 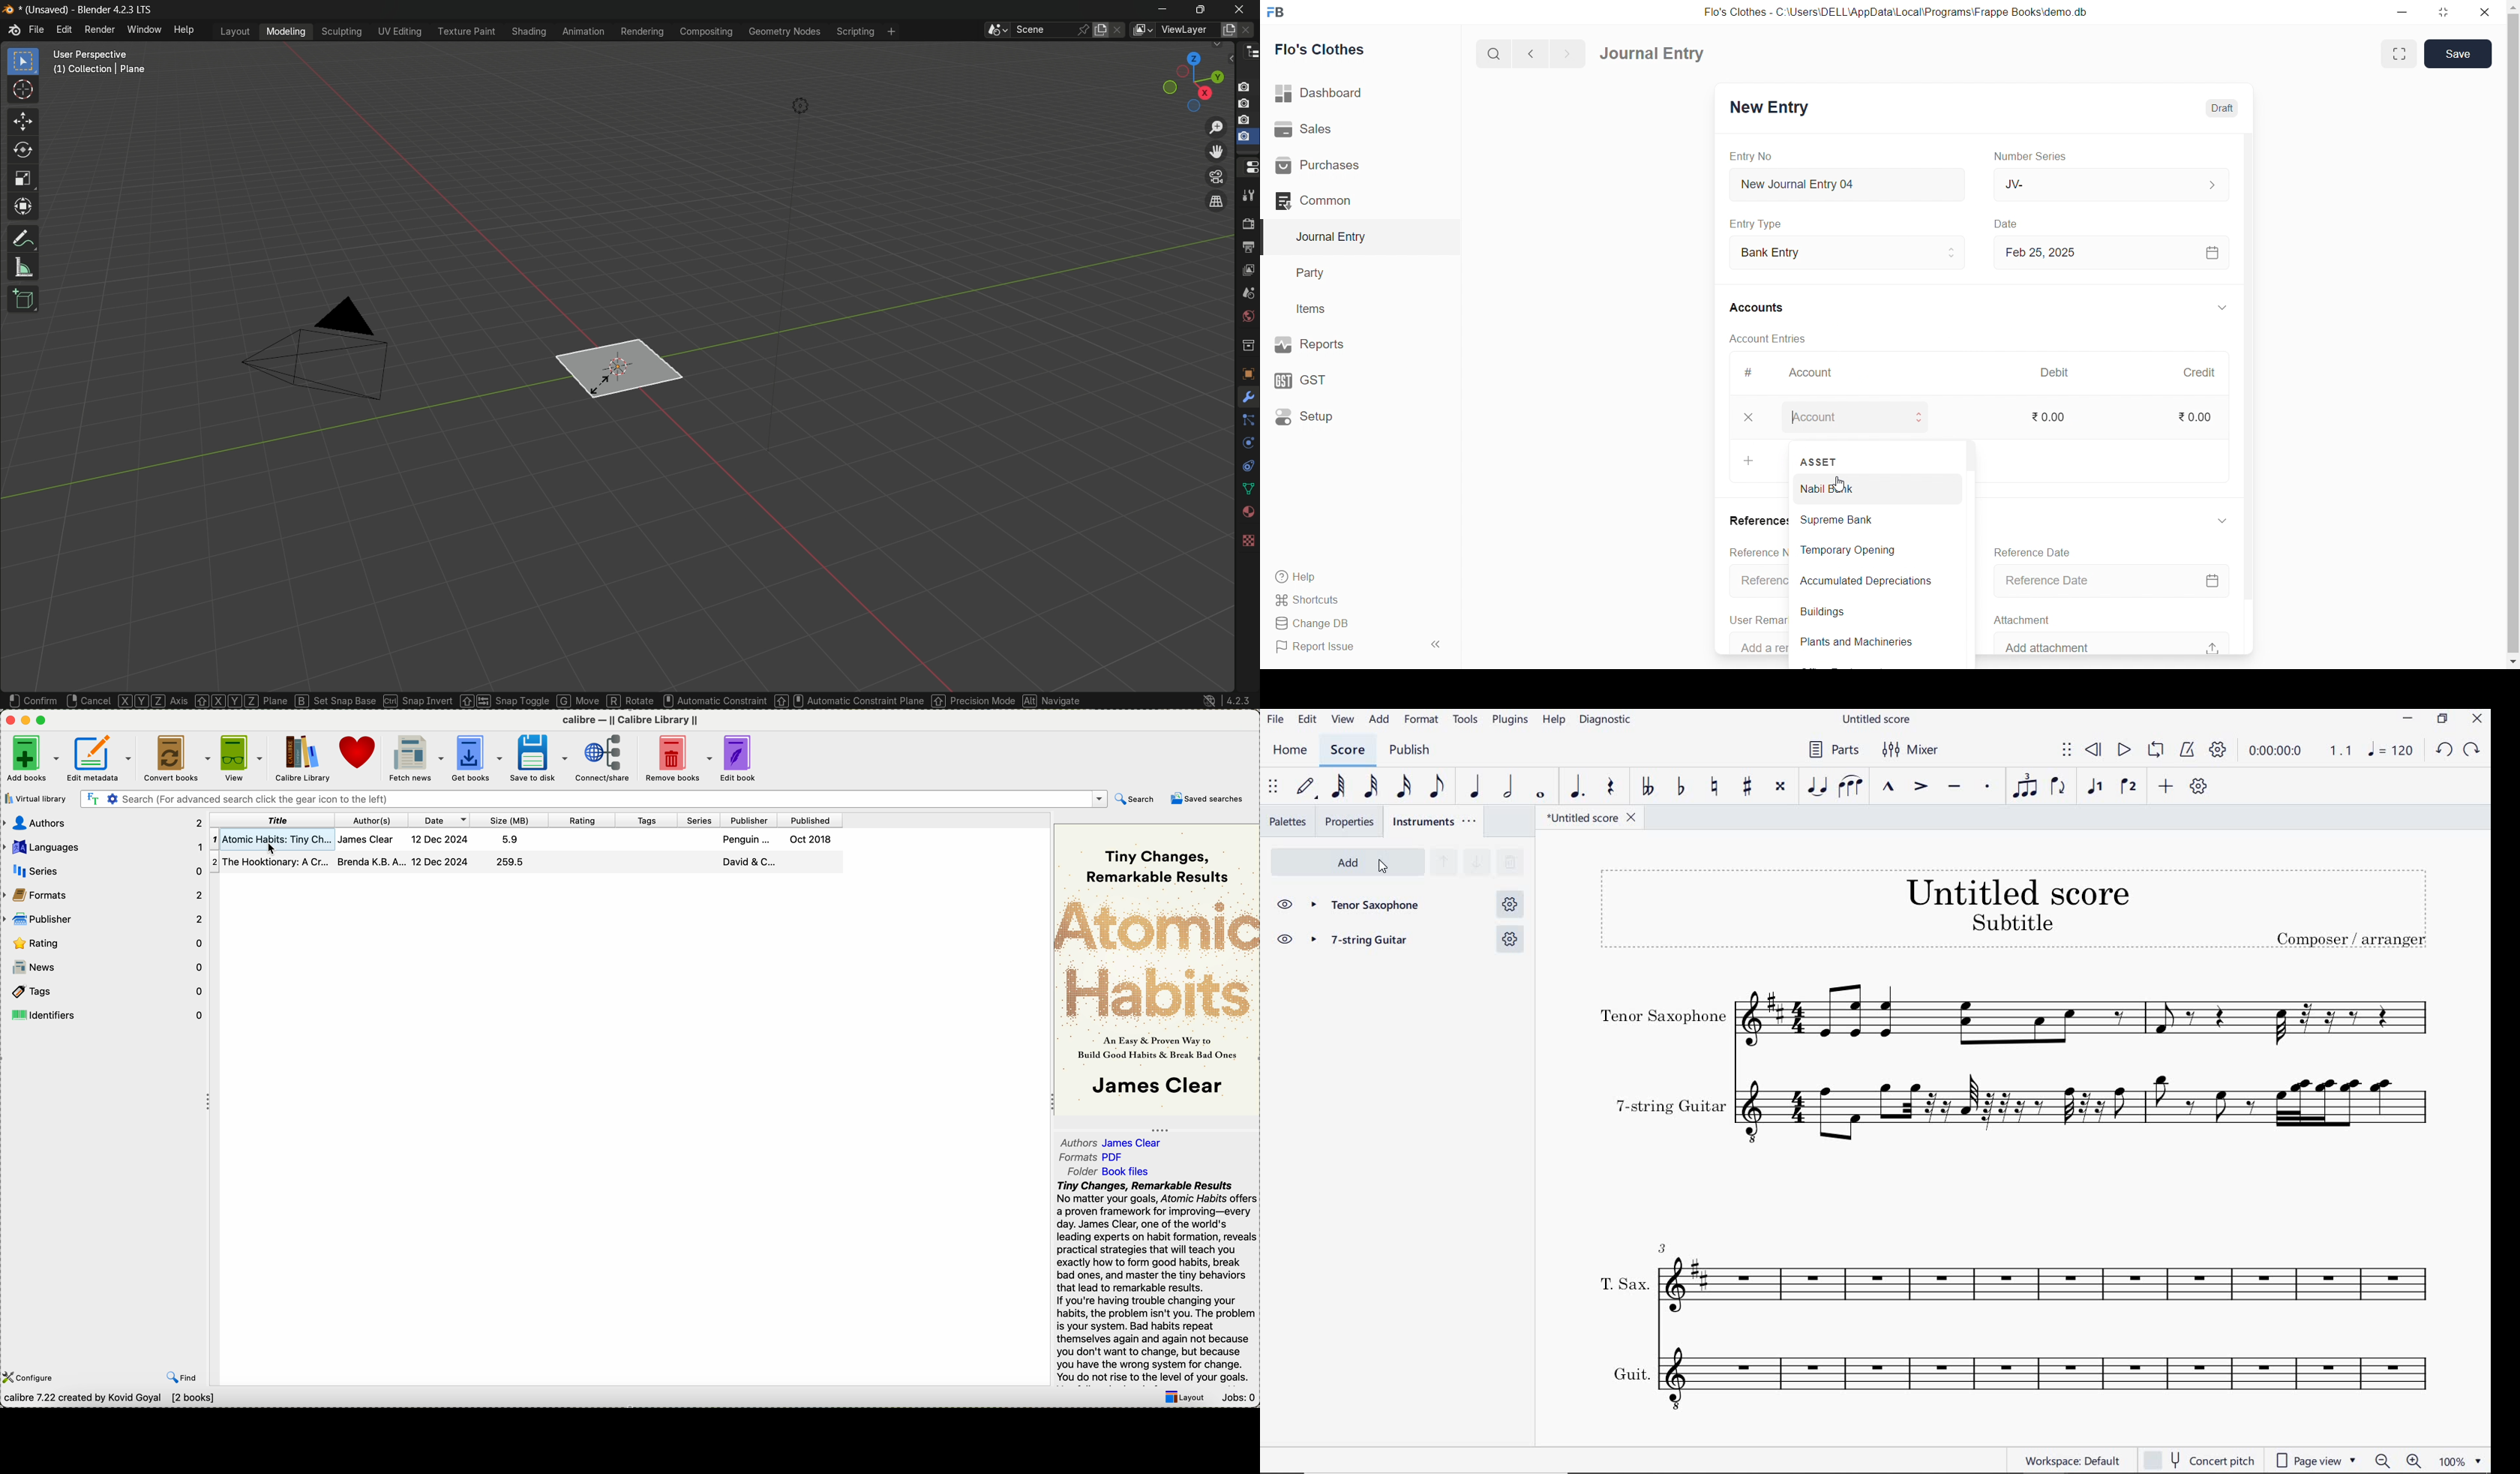 What do you see at coordinates (1218, 201) in the screenshot?
I see `switch the current view` at bounding box center [1218, 201].